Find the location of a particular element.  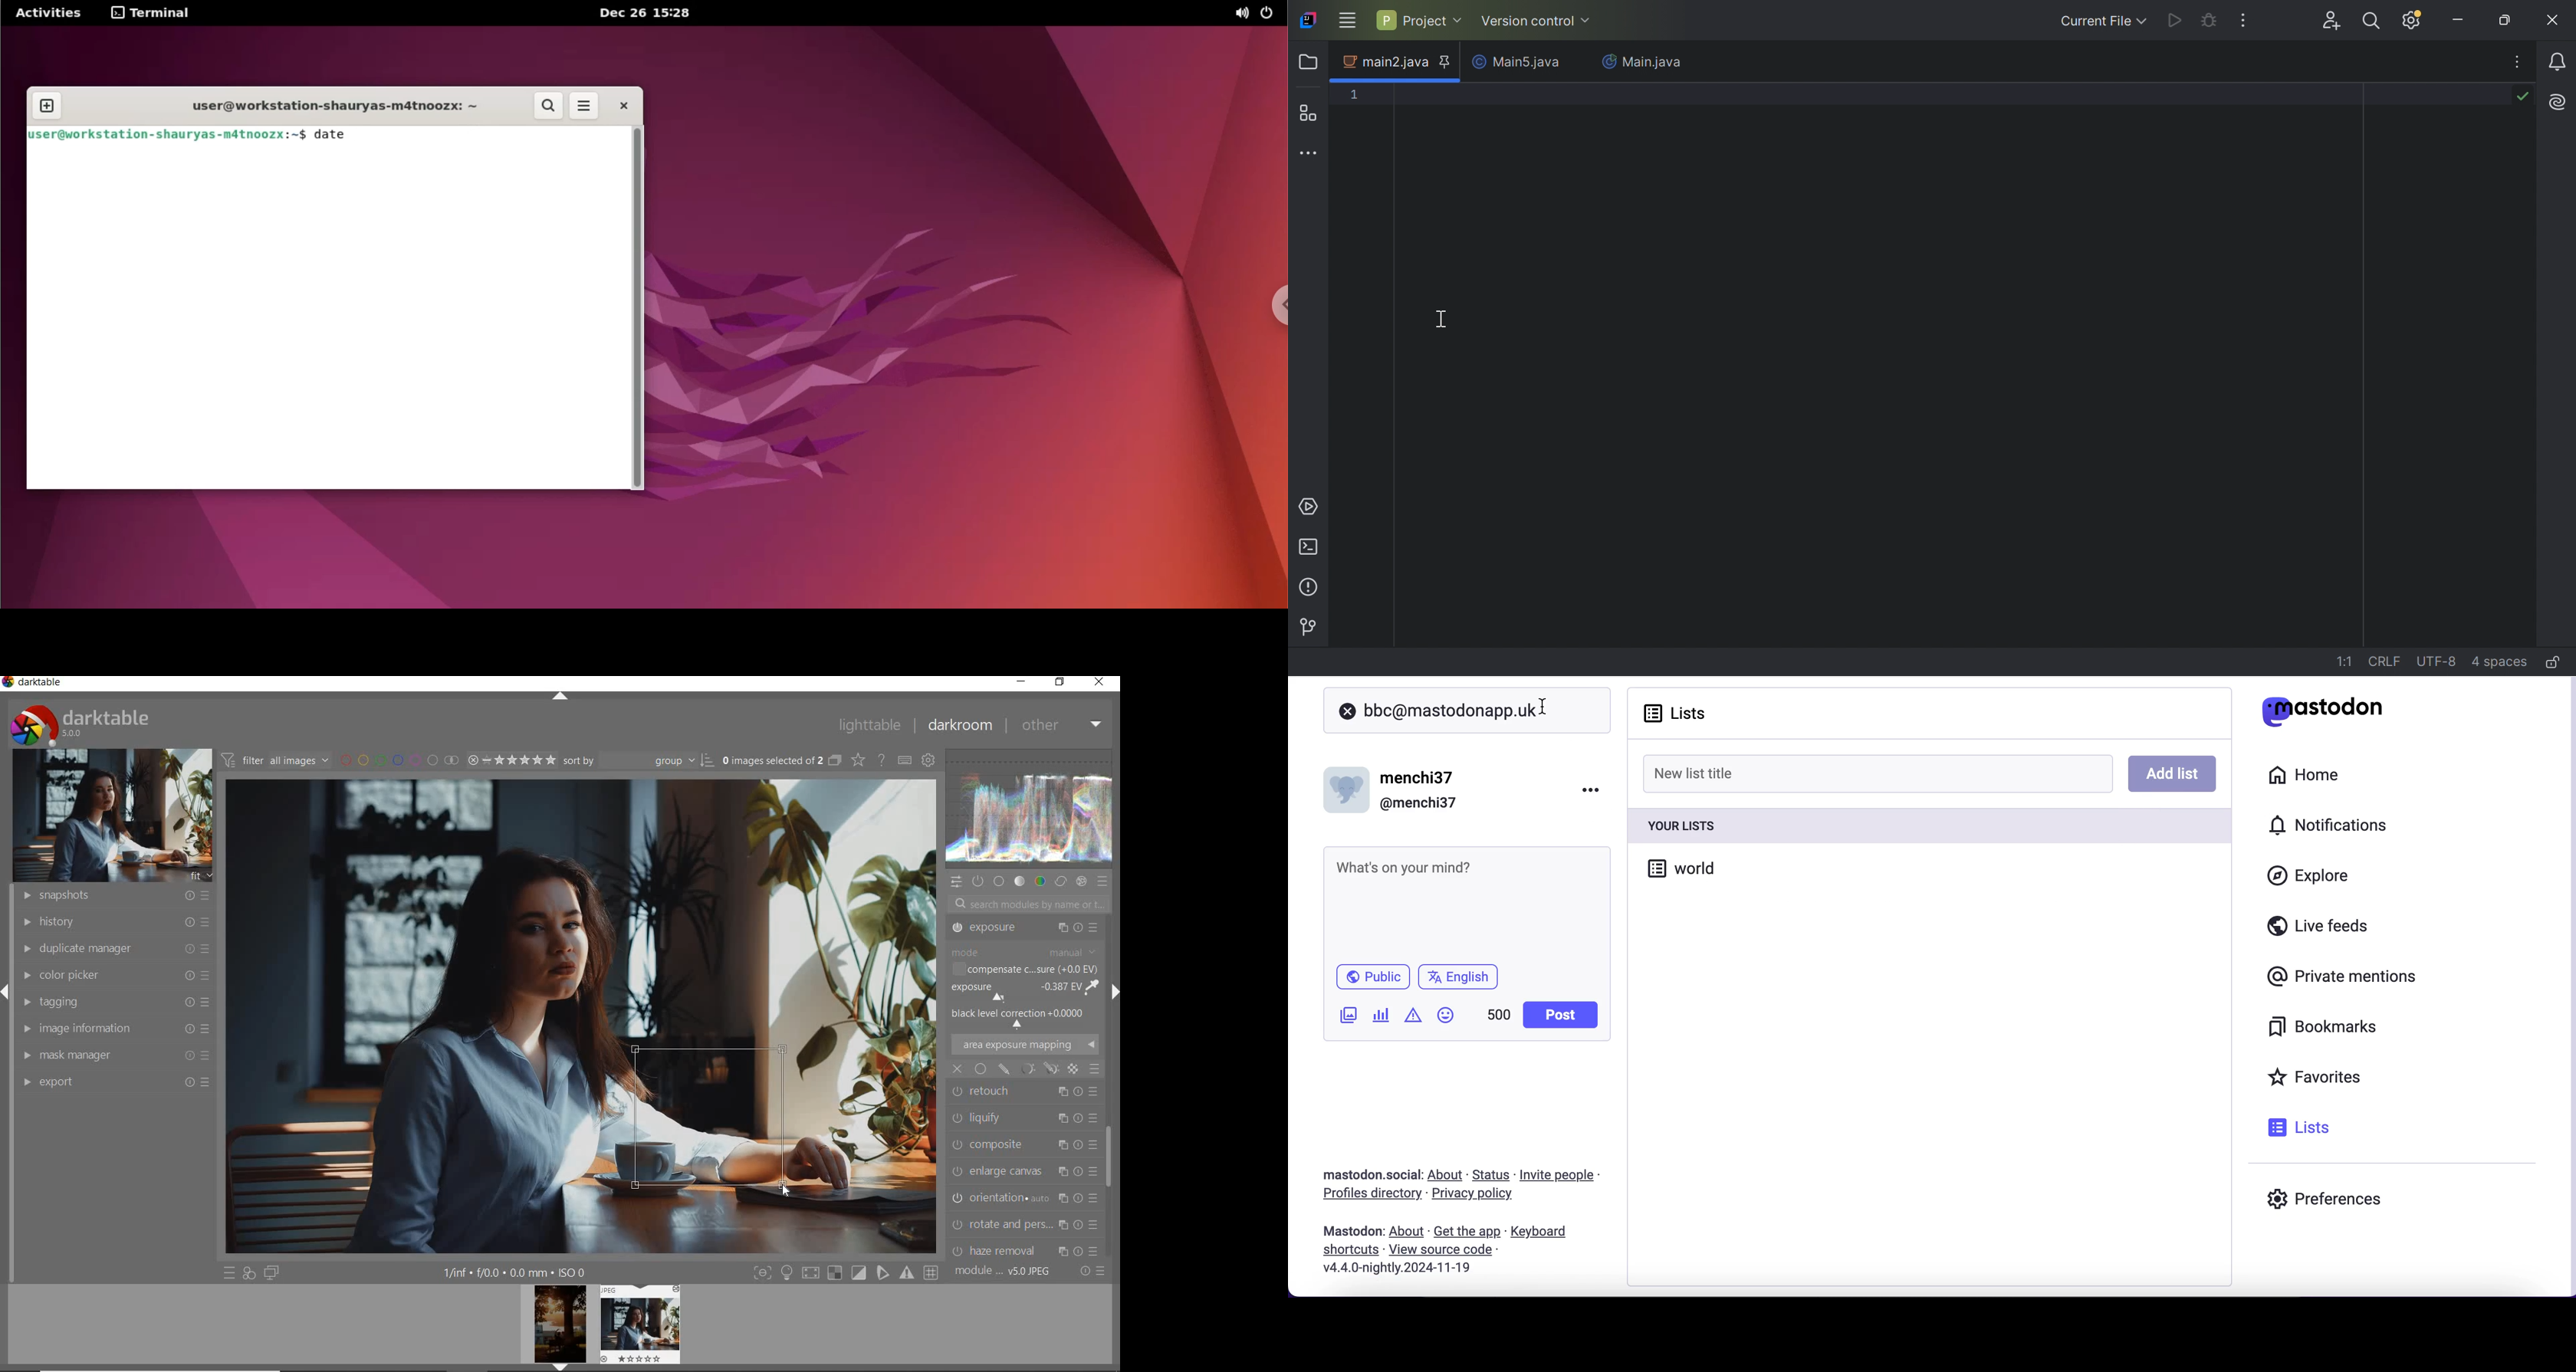

TOGGLE MODE is located at coordinates (845, 1273).